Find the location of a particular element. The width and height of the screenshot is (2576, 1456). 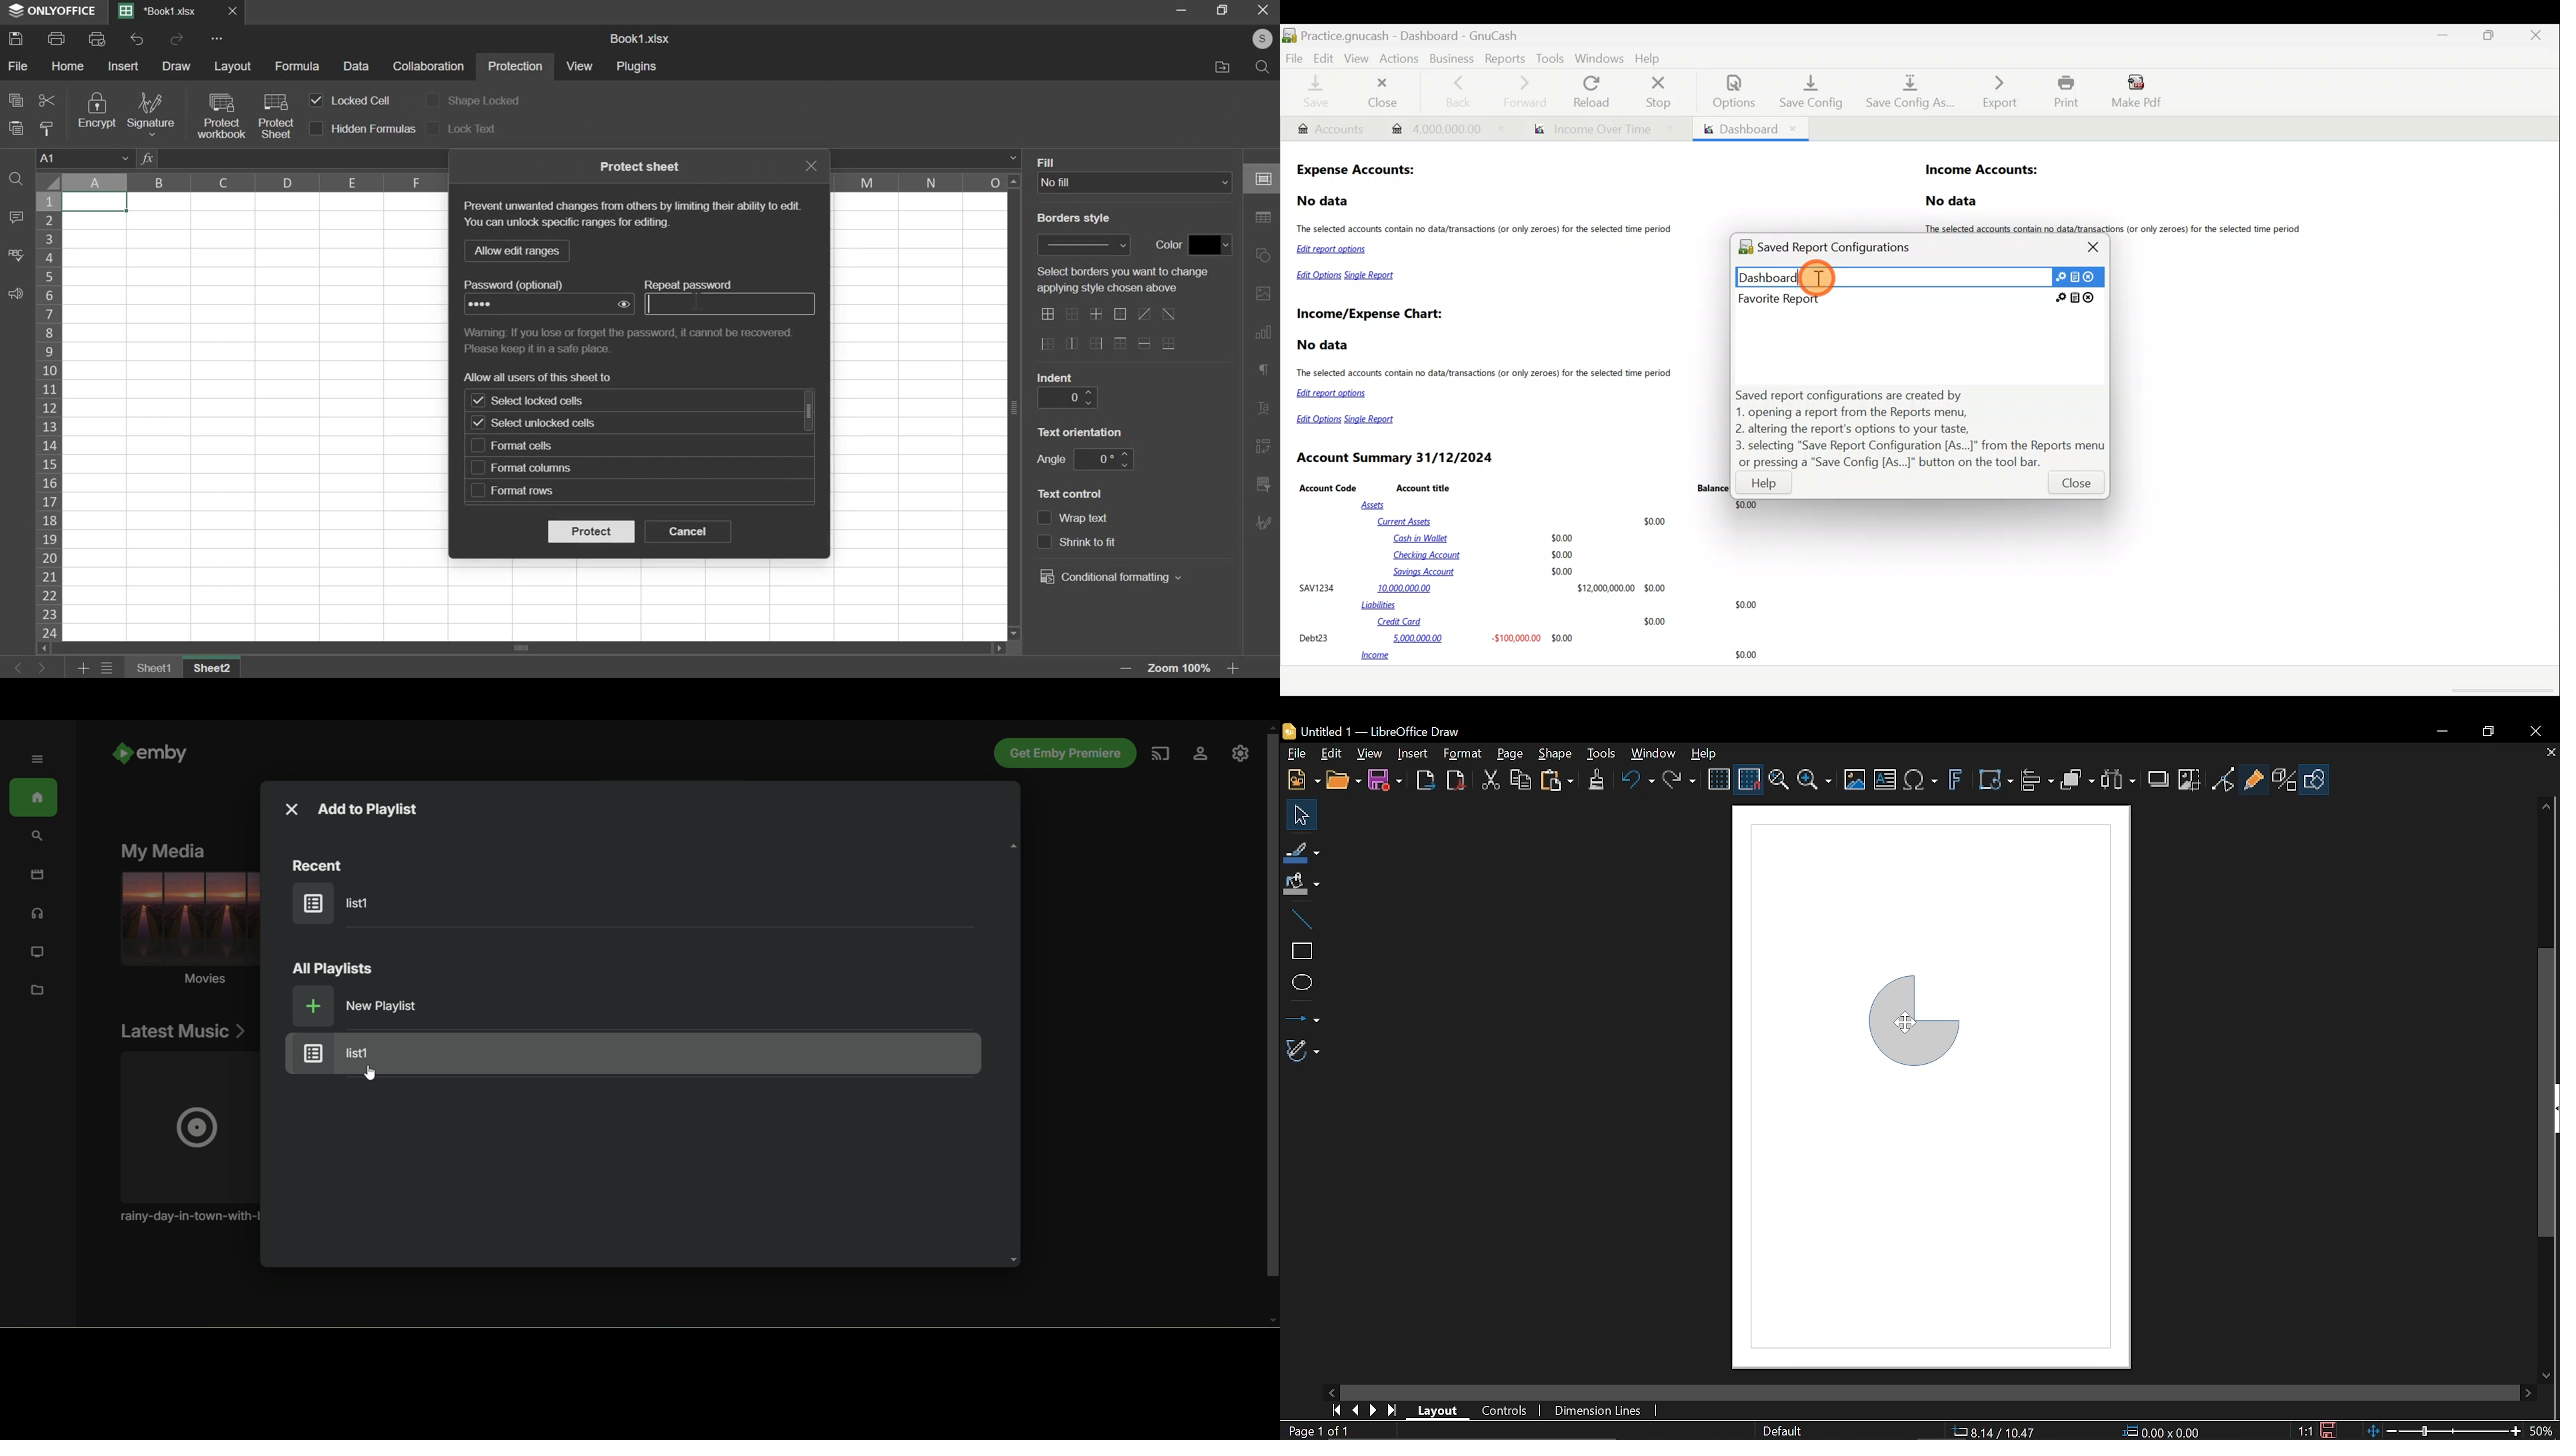

add is located at coordinates (84, 669).